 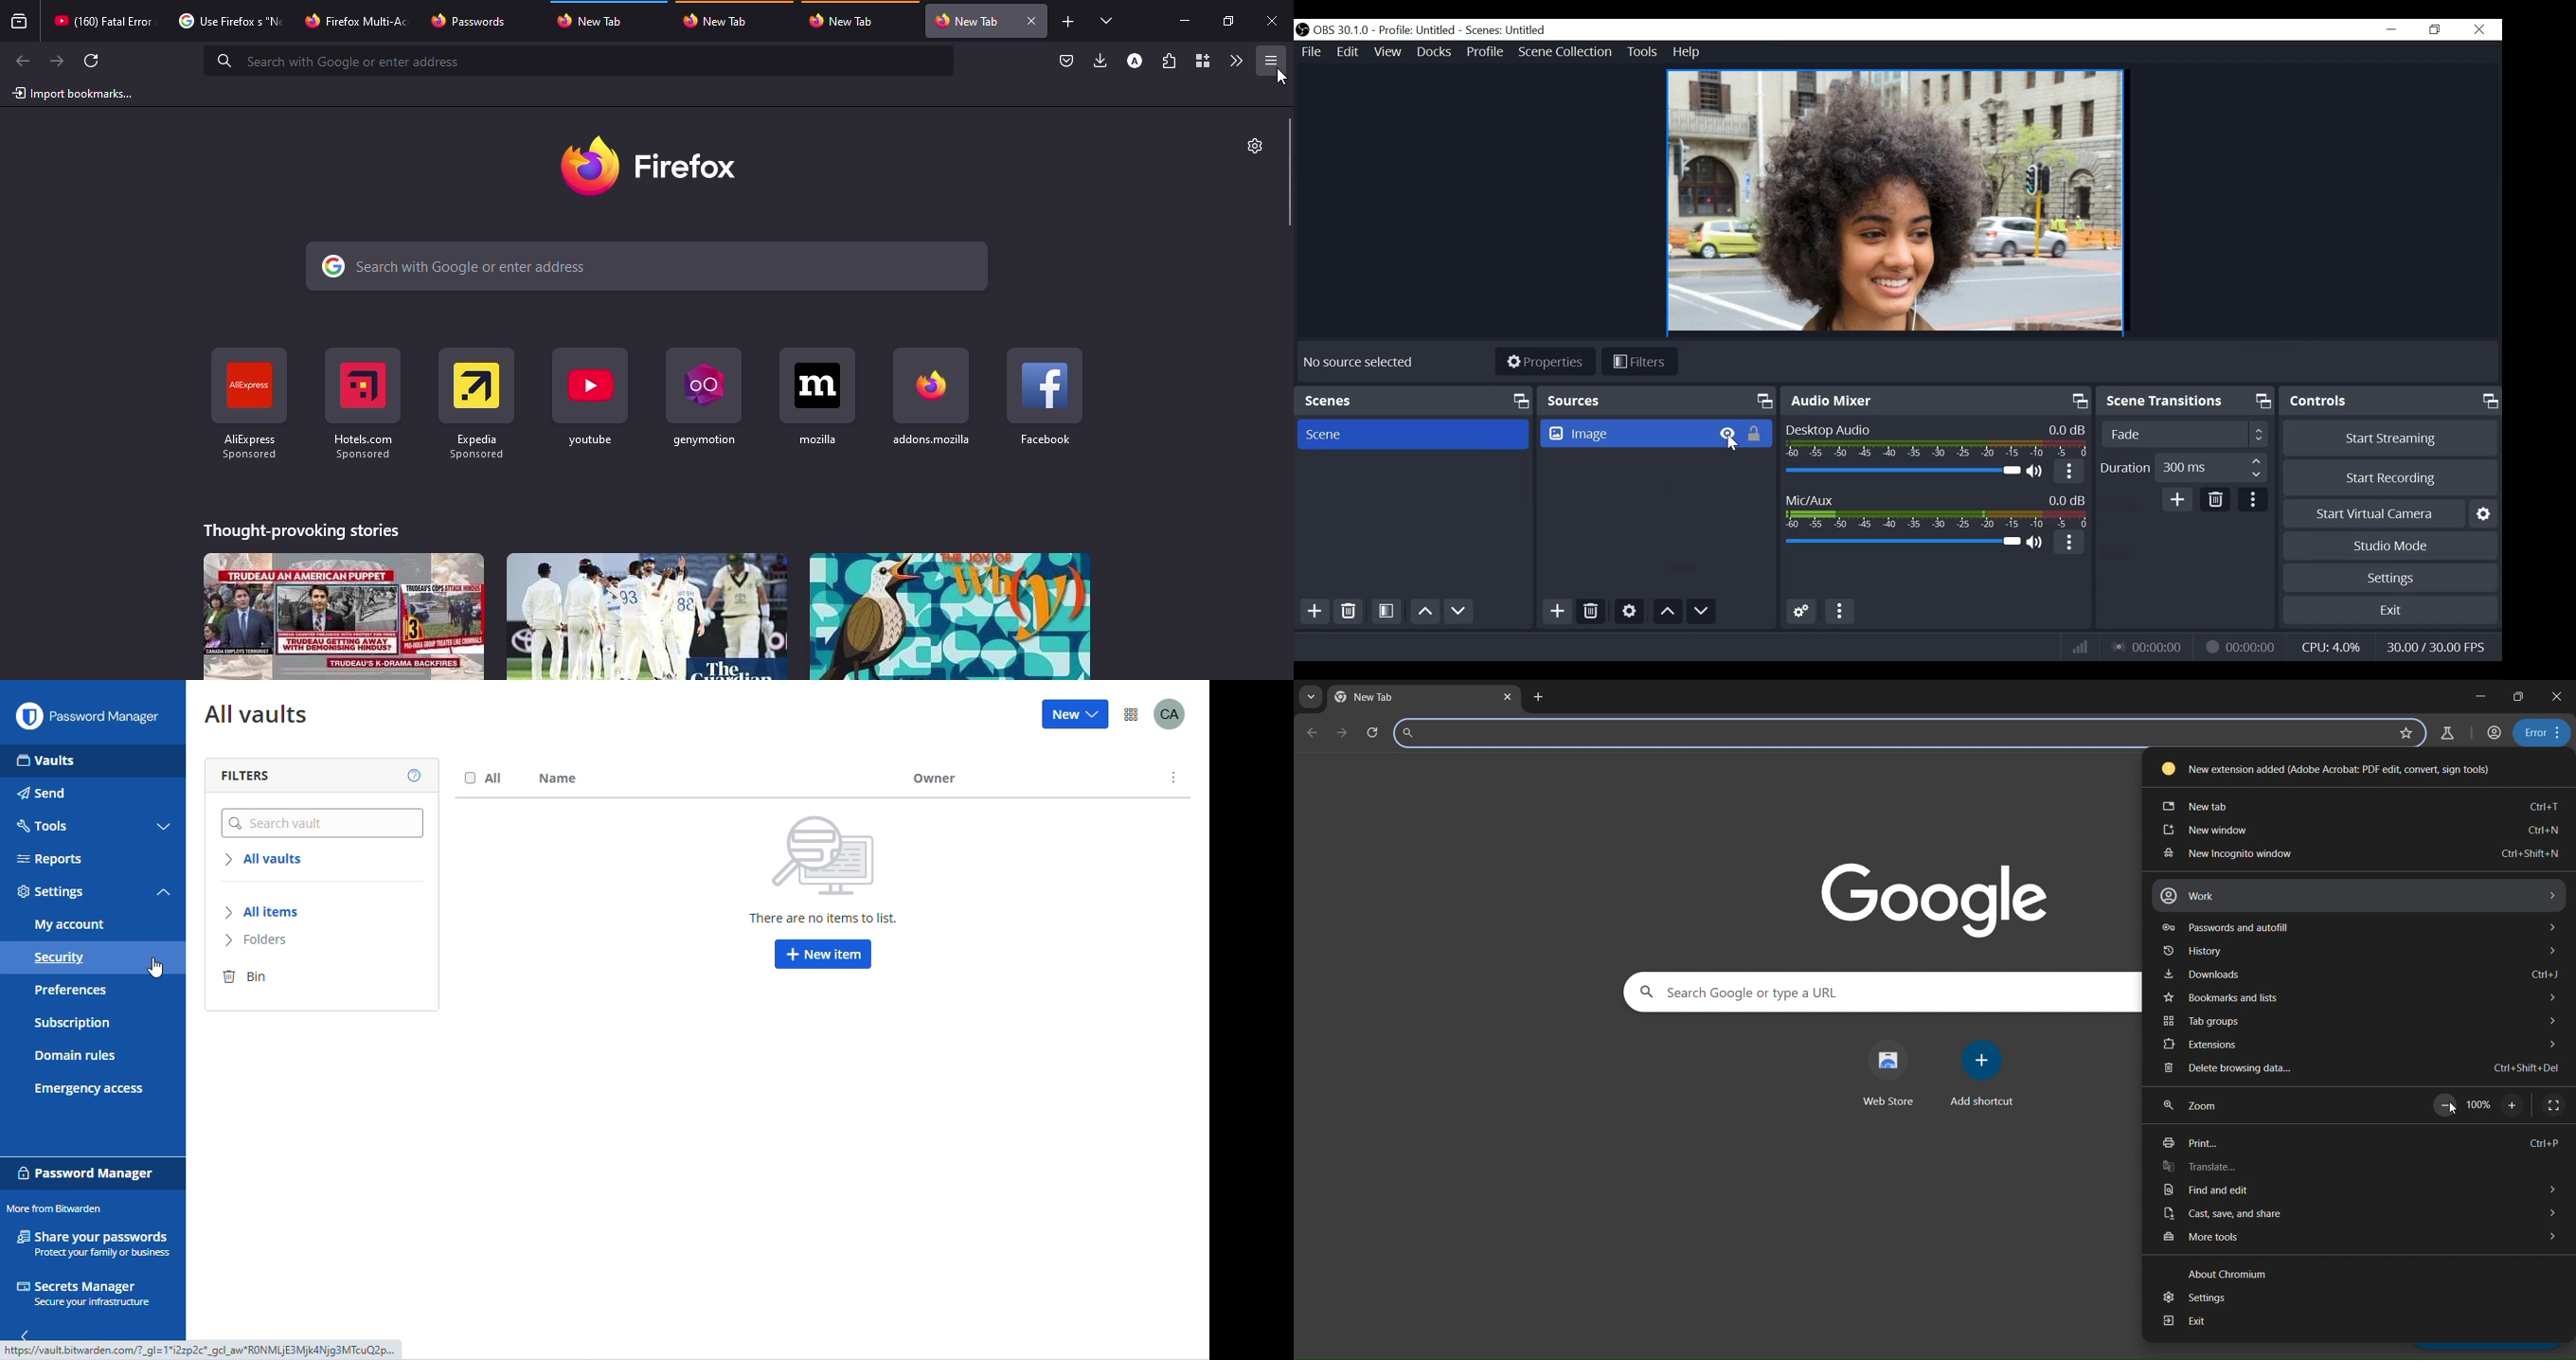 What do you see at coordinates (1687, 52) in the screenshot?
I see `Help` at bounding box center [1687, 52].